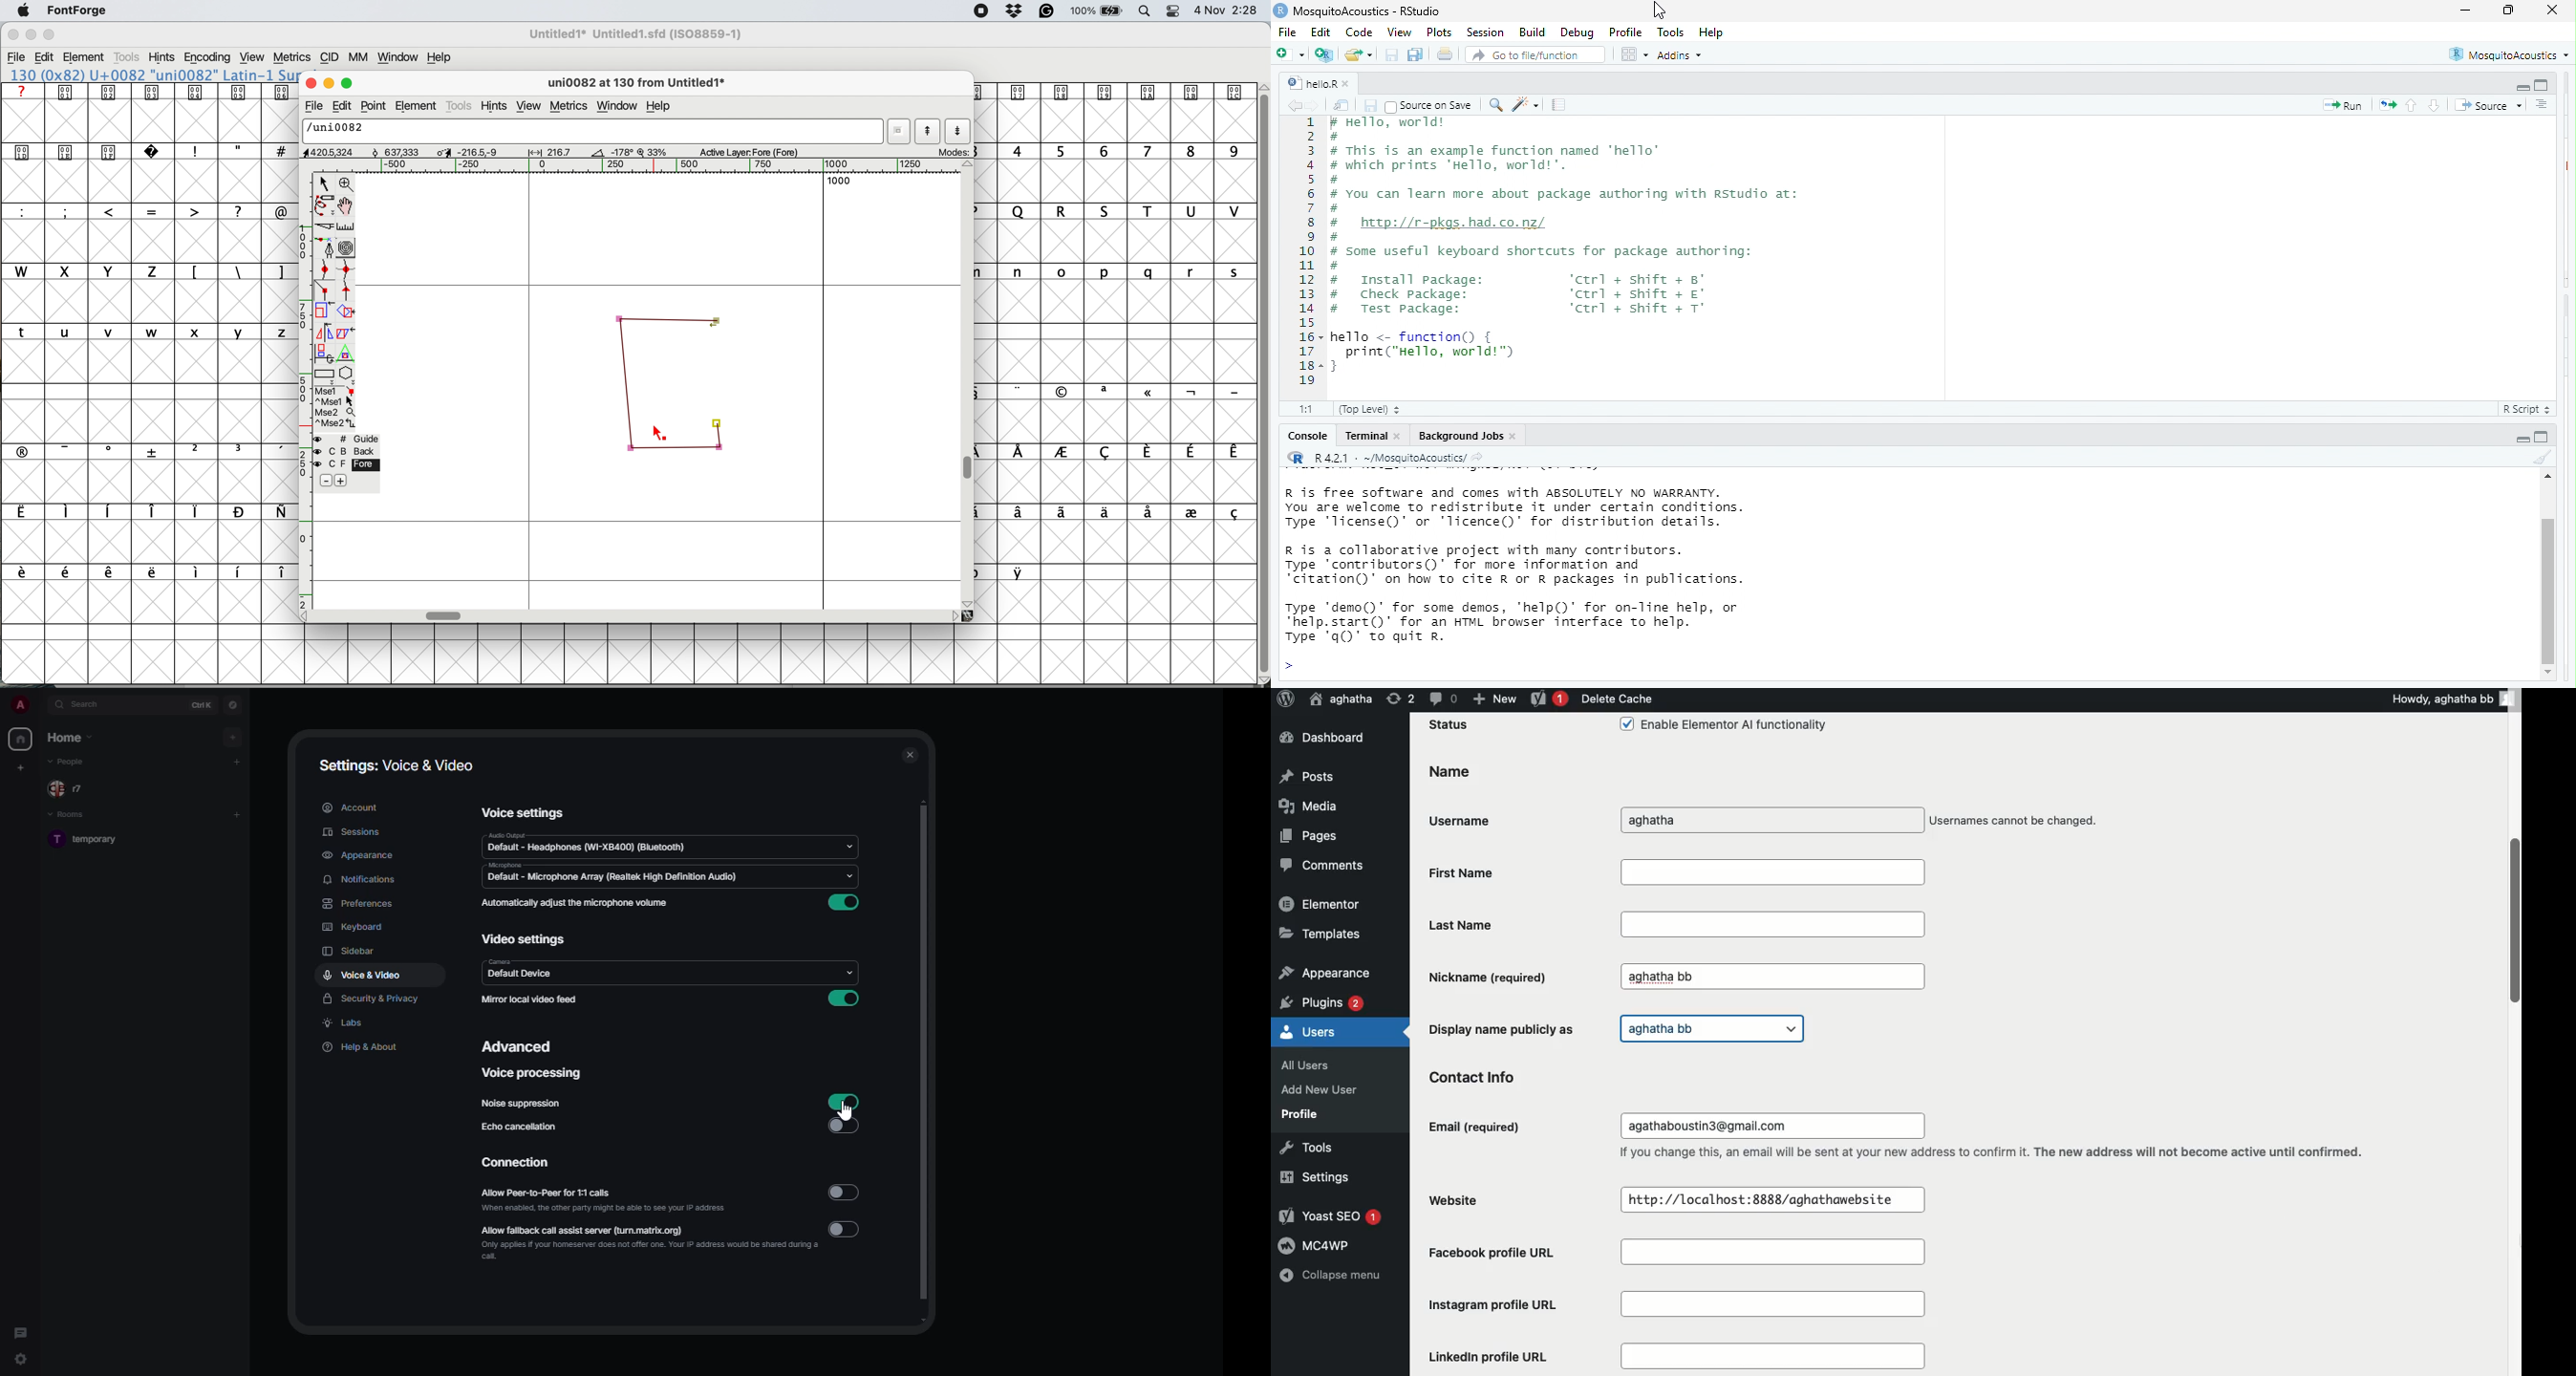 This screenshot has height=1400, width=2576. What do you see at coordinates (1296, 666) in the screenshot?
I see `typing cursor` at bounding box center [1296, 666].